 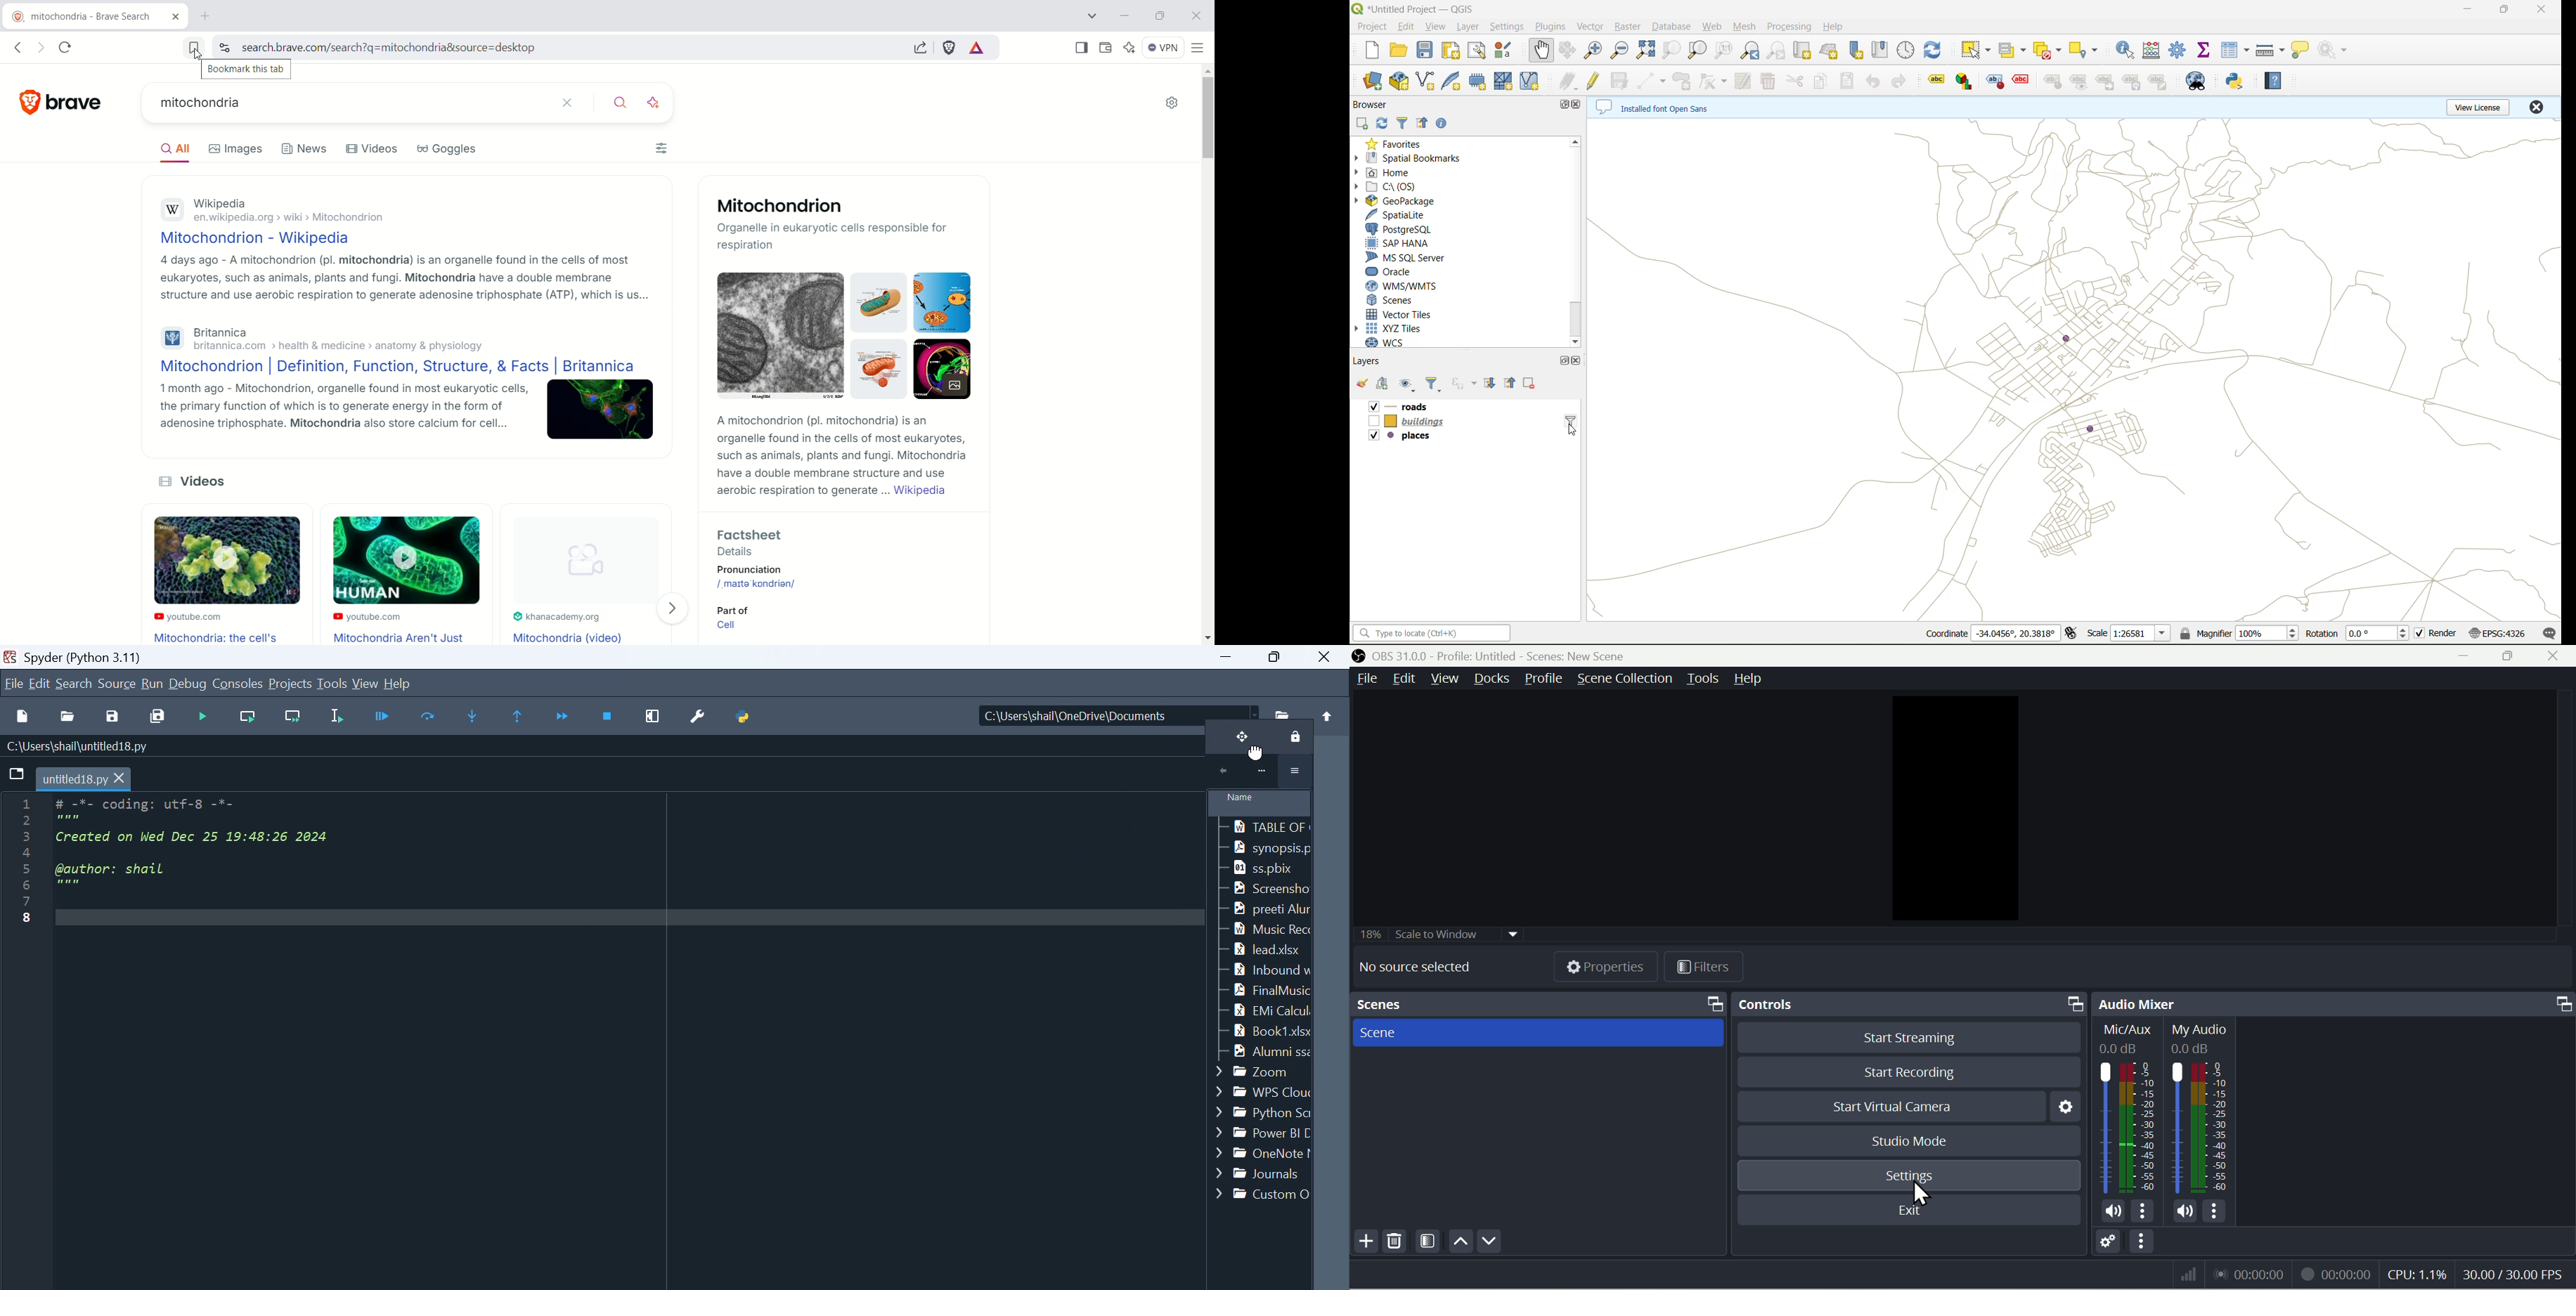 I want to click on FinalMusic.., so click(x=1267, y=990).